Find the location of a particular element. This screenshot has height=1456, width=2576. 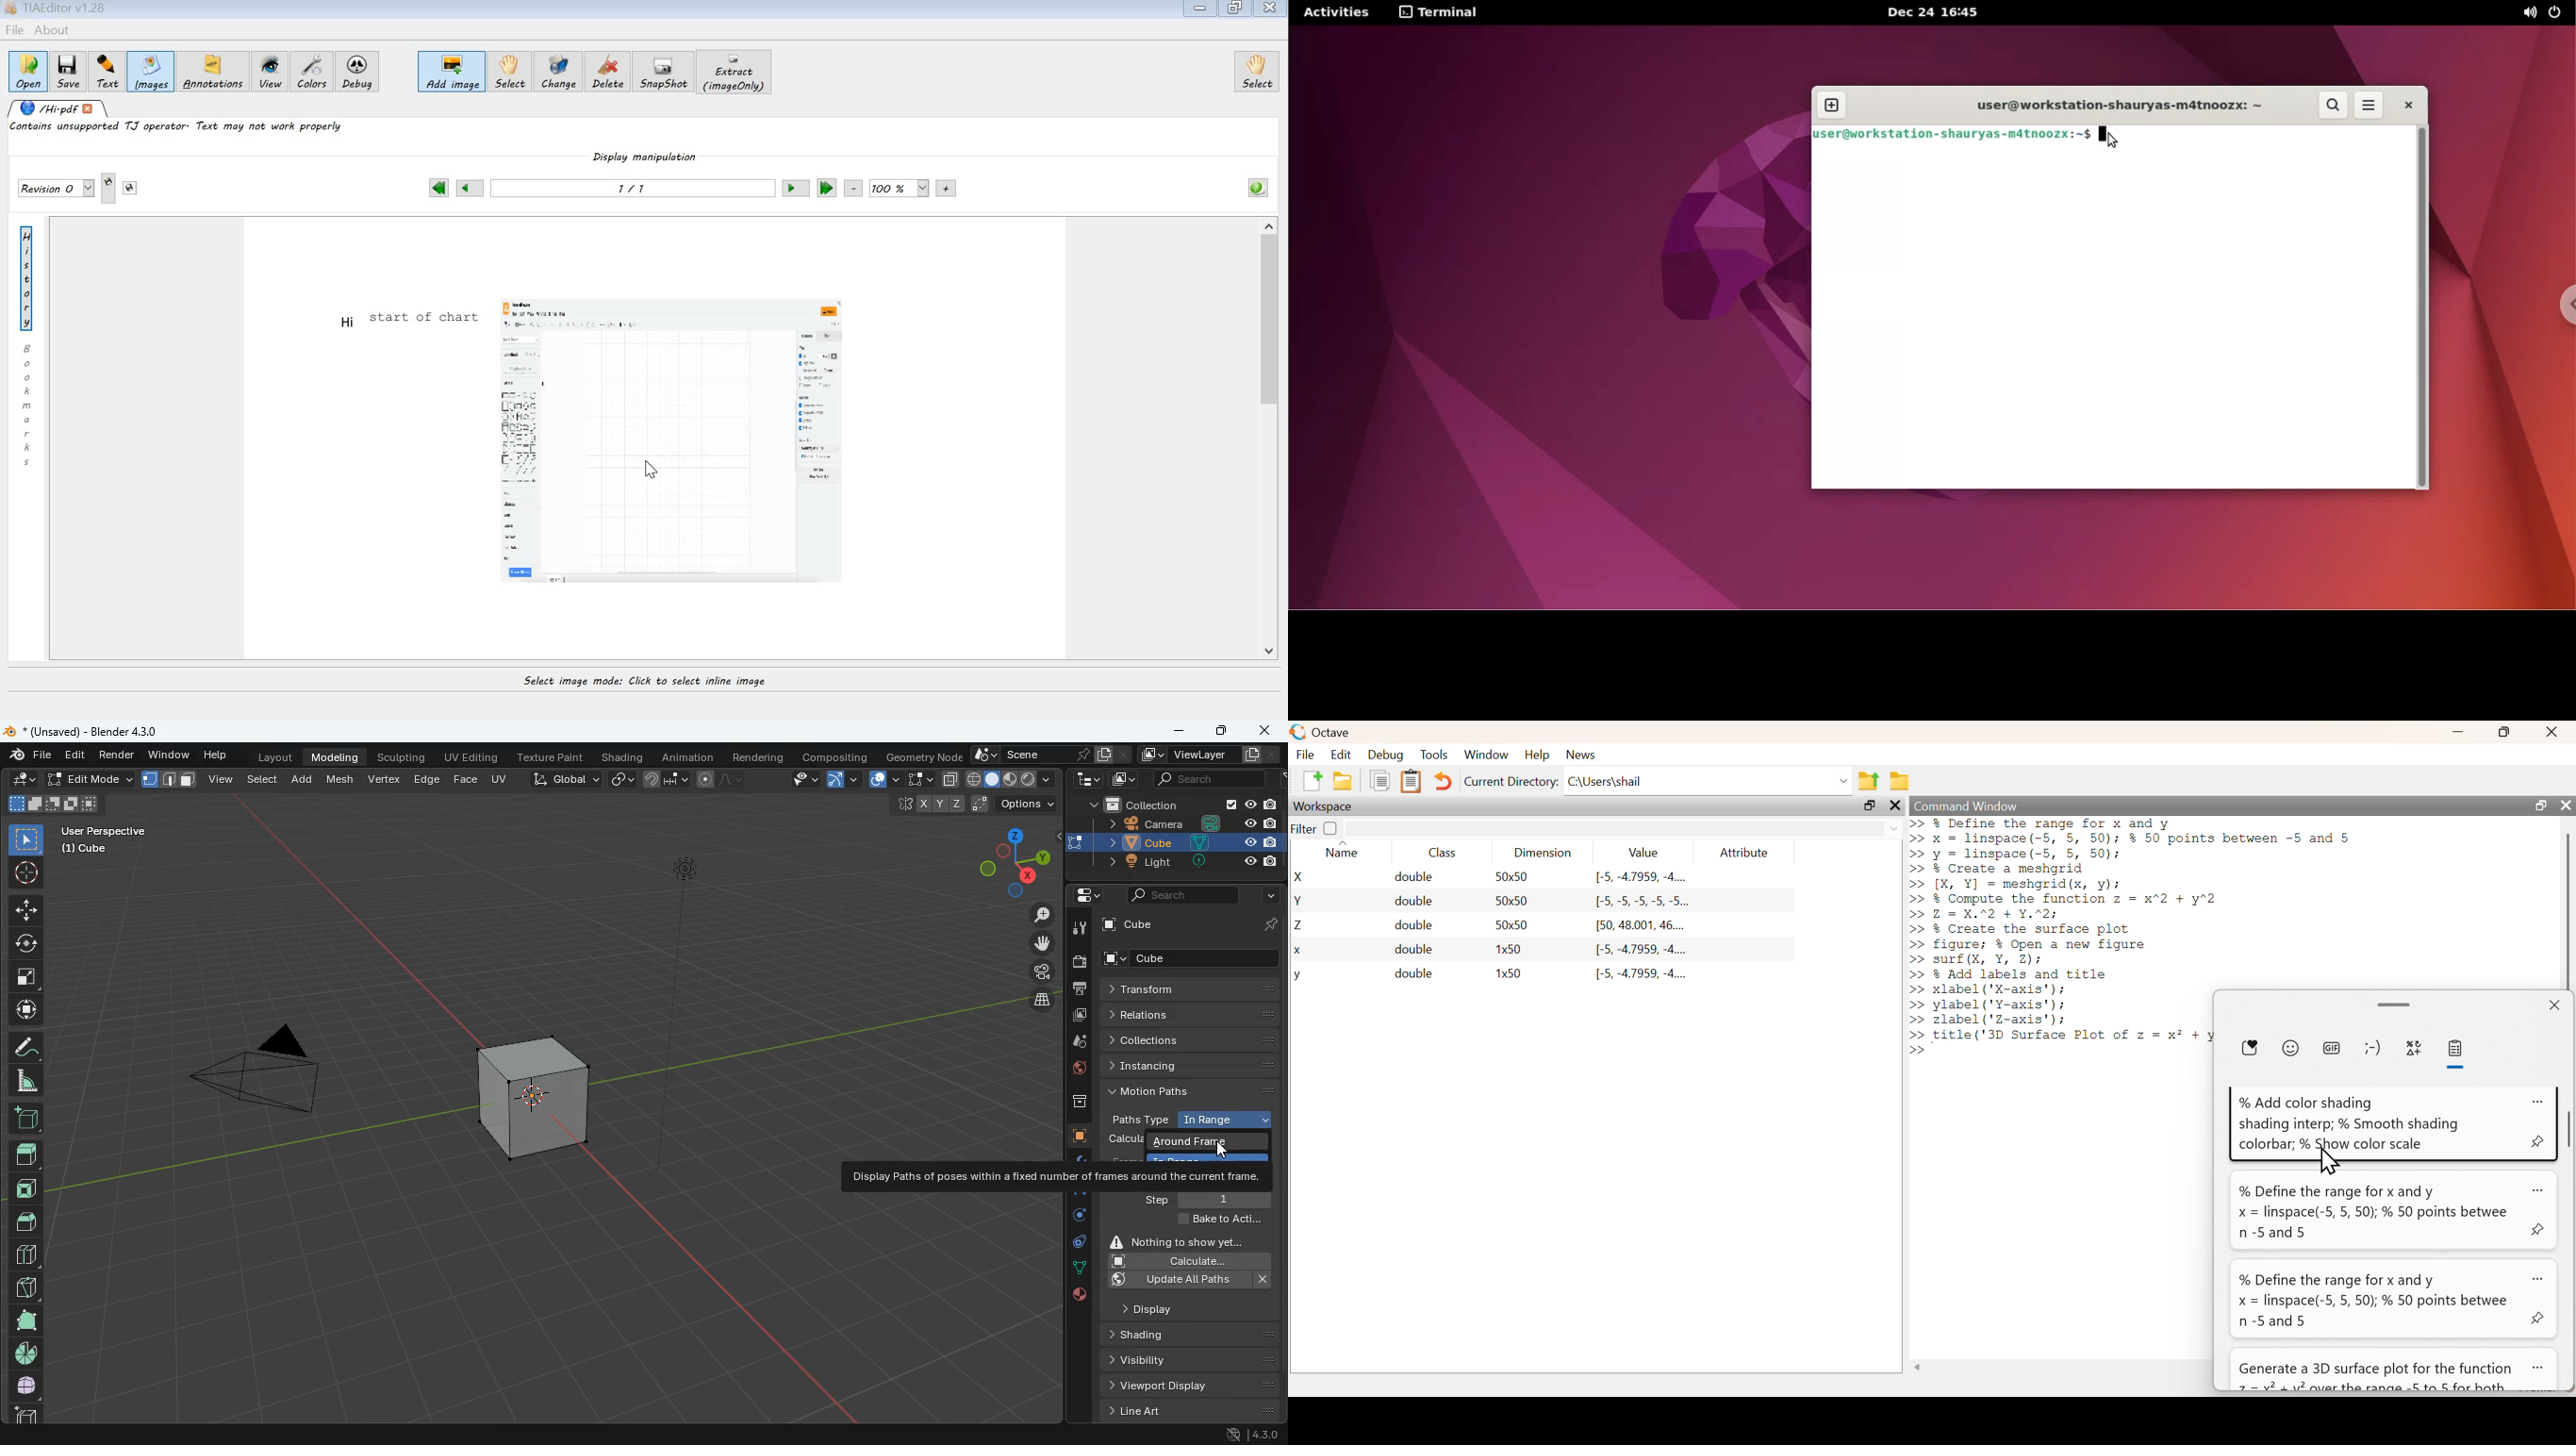

Undo is located at coordinates (1441, 781).